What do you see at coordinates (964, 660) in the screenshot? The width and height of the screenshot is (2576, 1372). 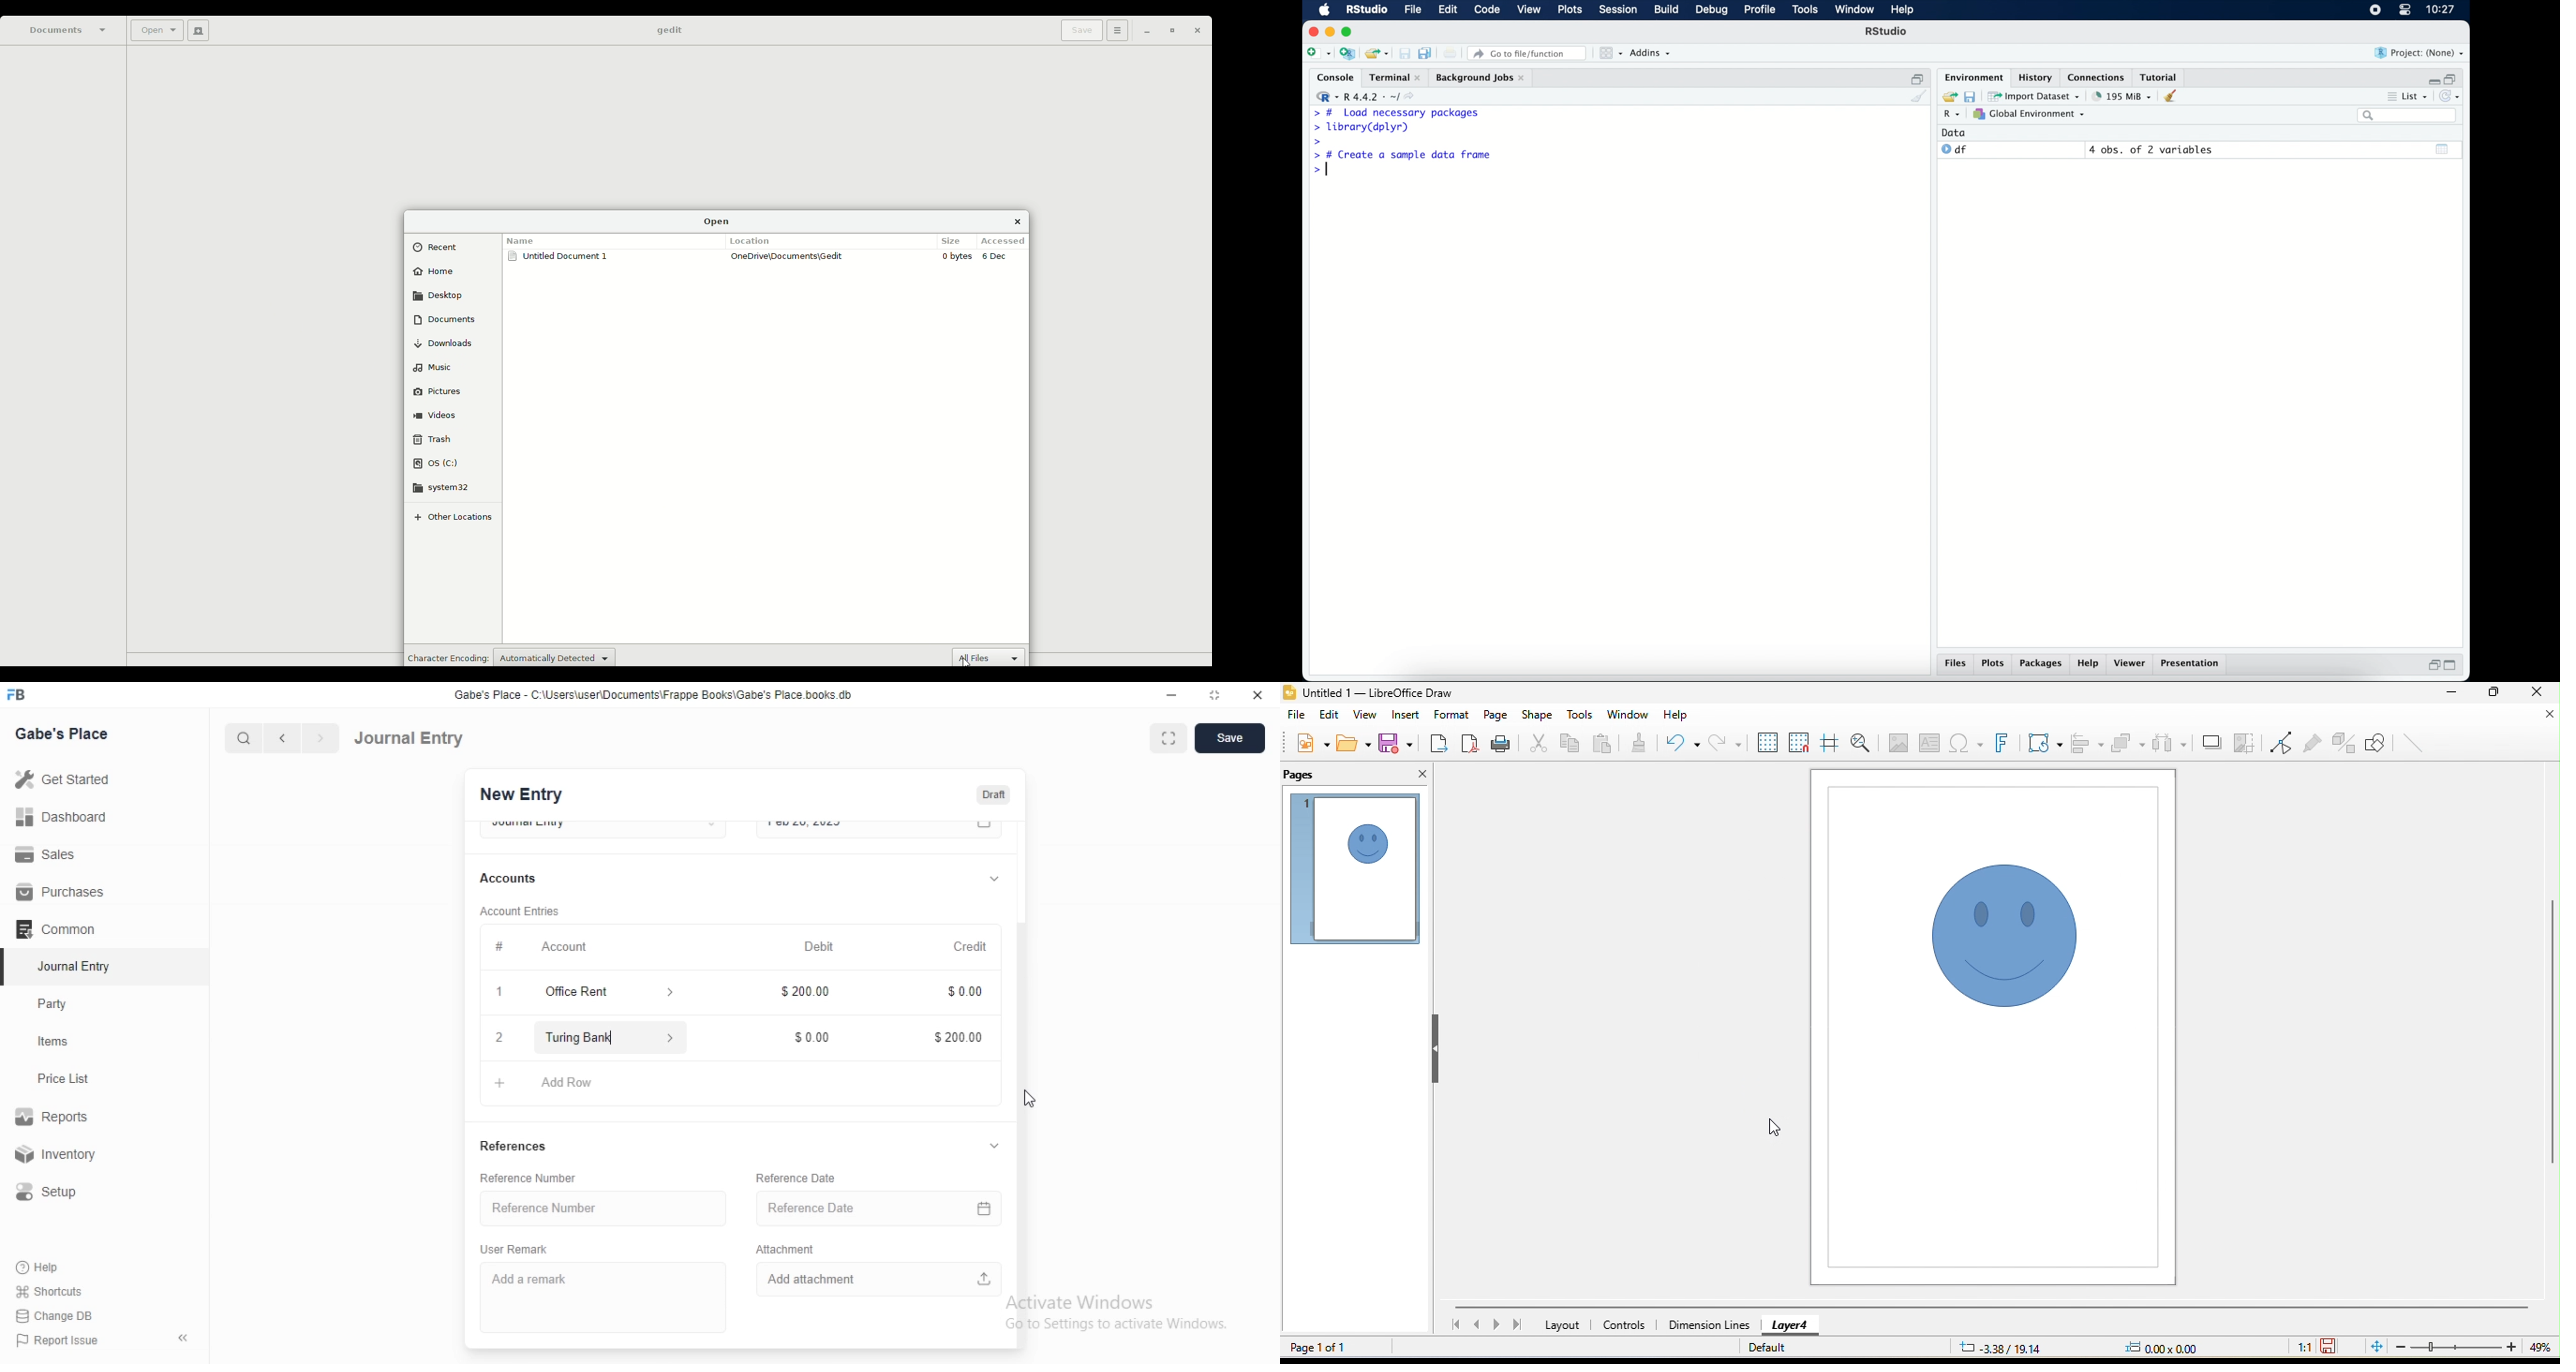 I see `Cursor` at bounding box center [964, 660].